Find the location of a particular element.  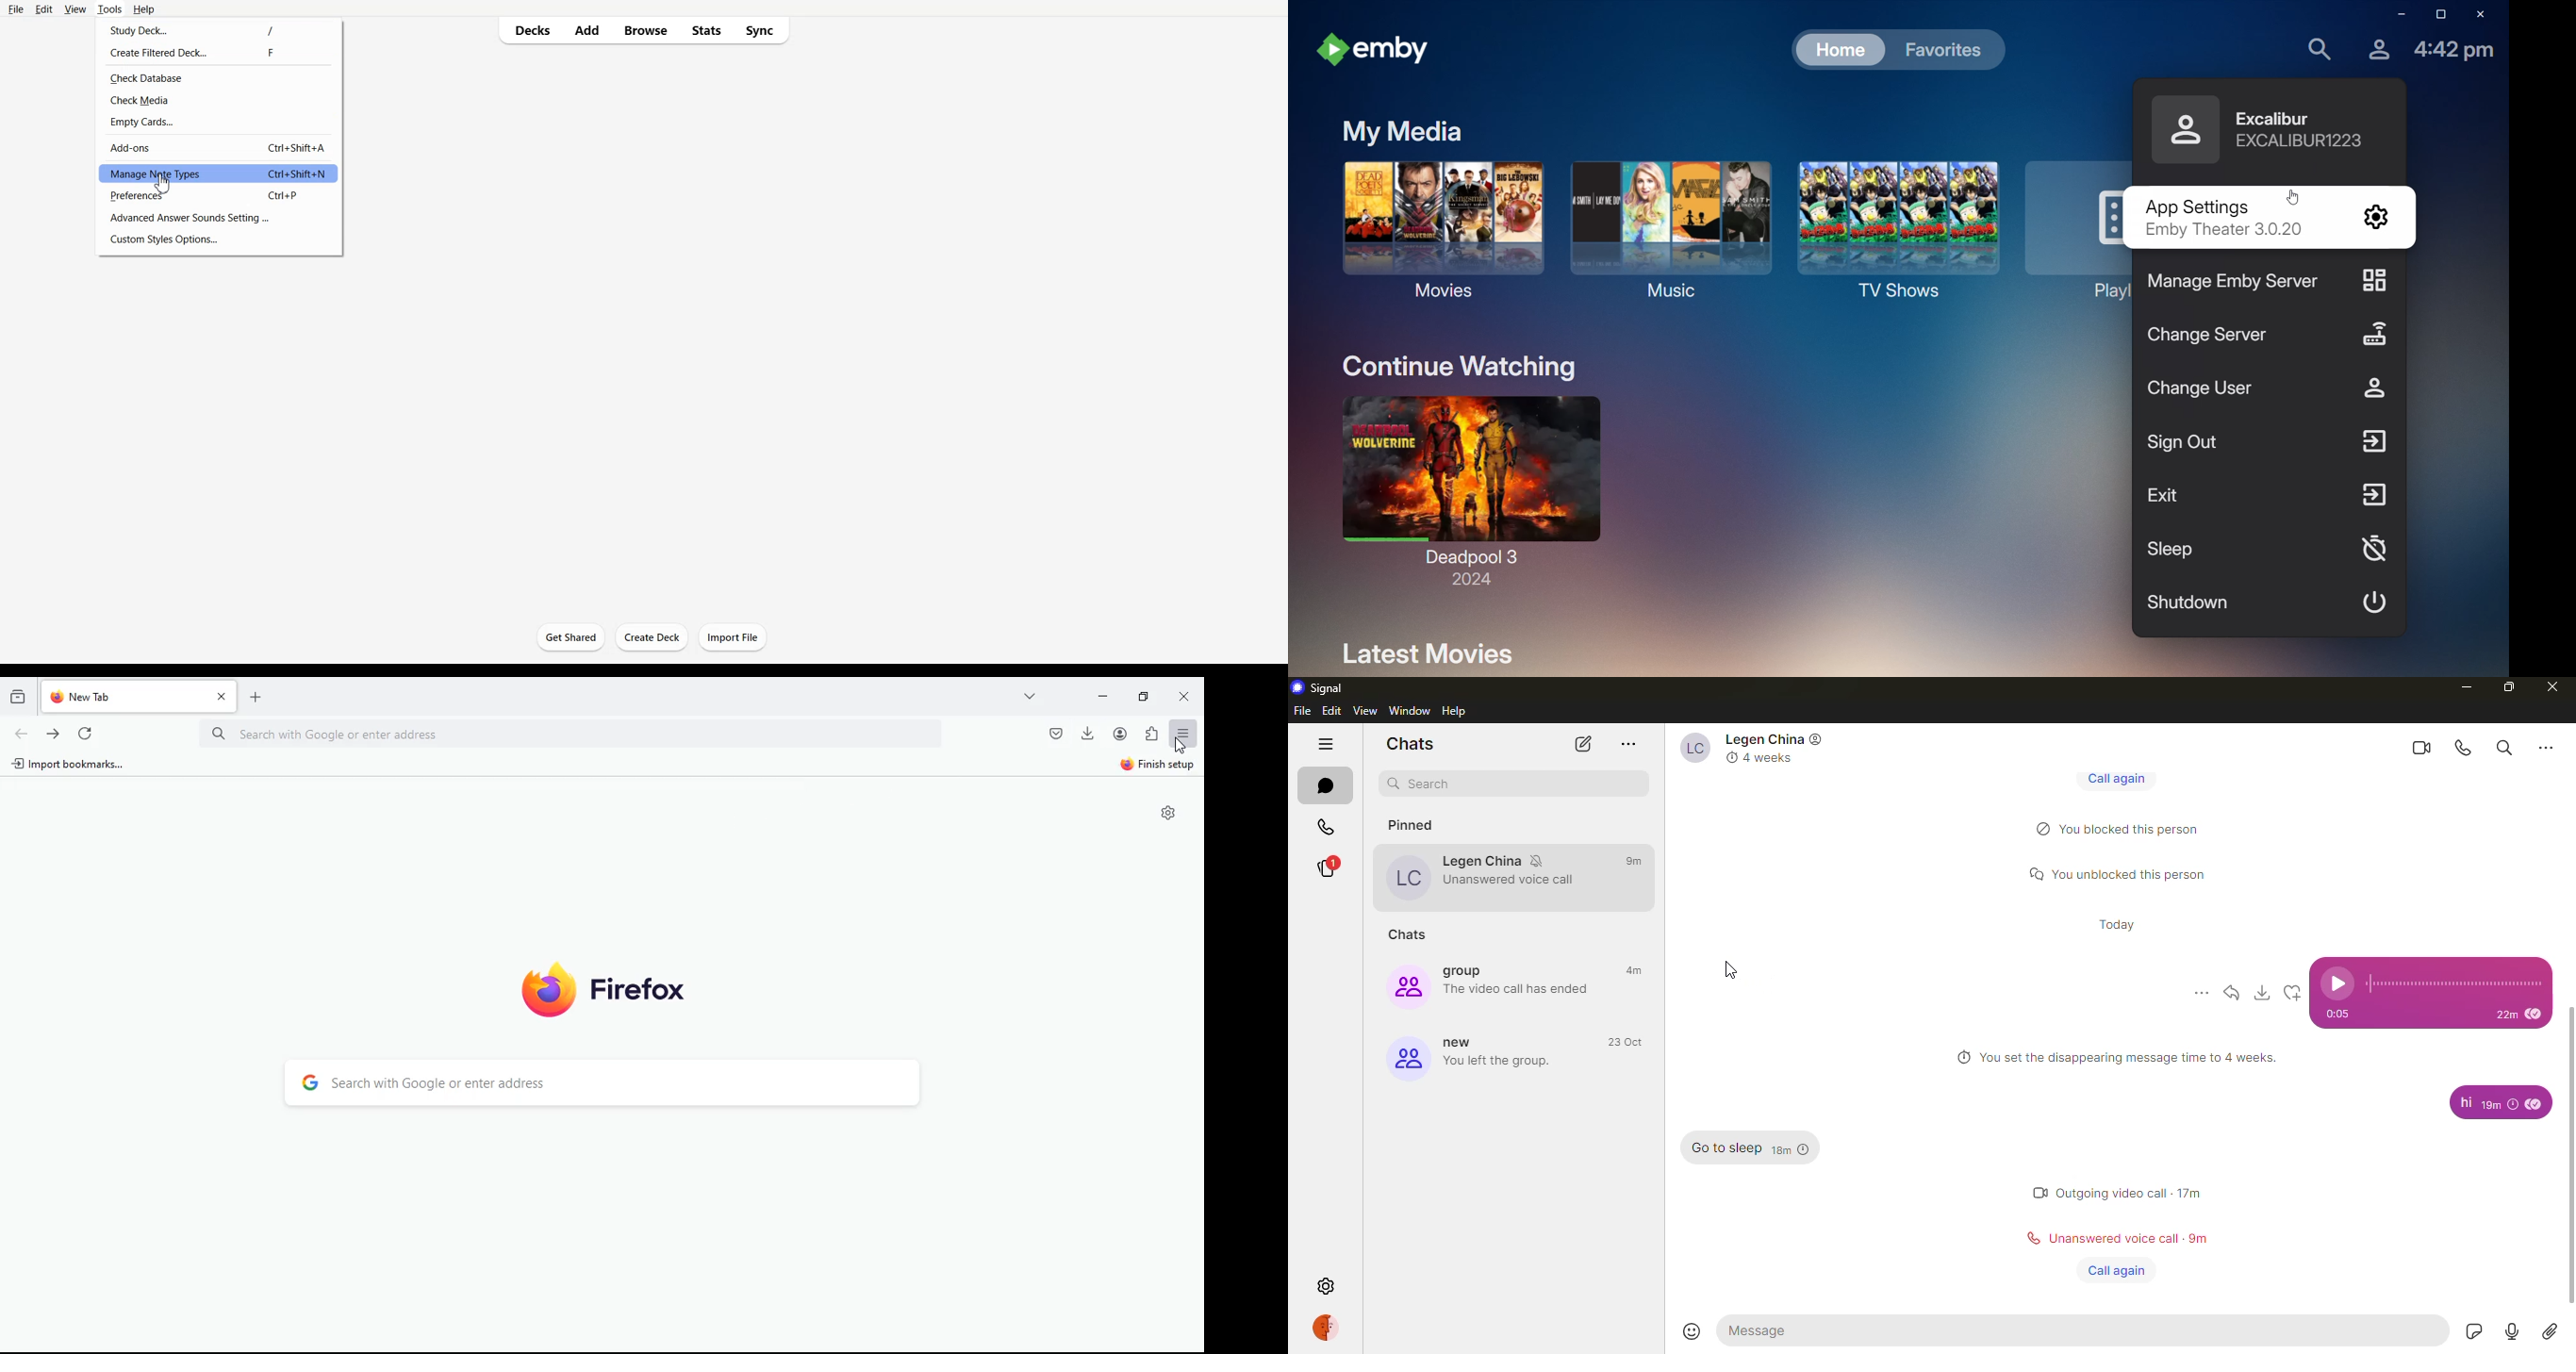

close is located at coordinates (1187, 698).